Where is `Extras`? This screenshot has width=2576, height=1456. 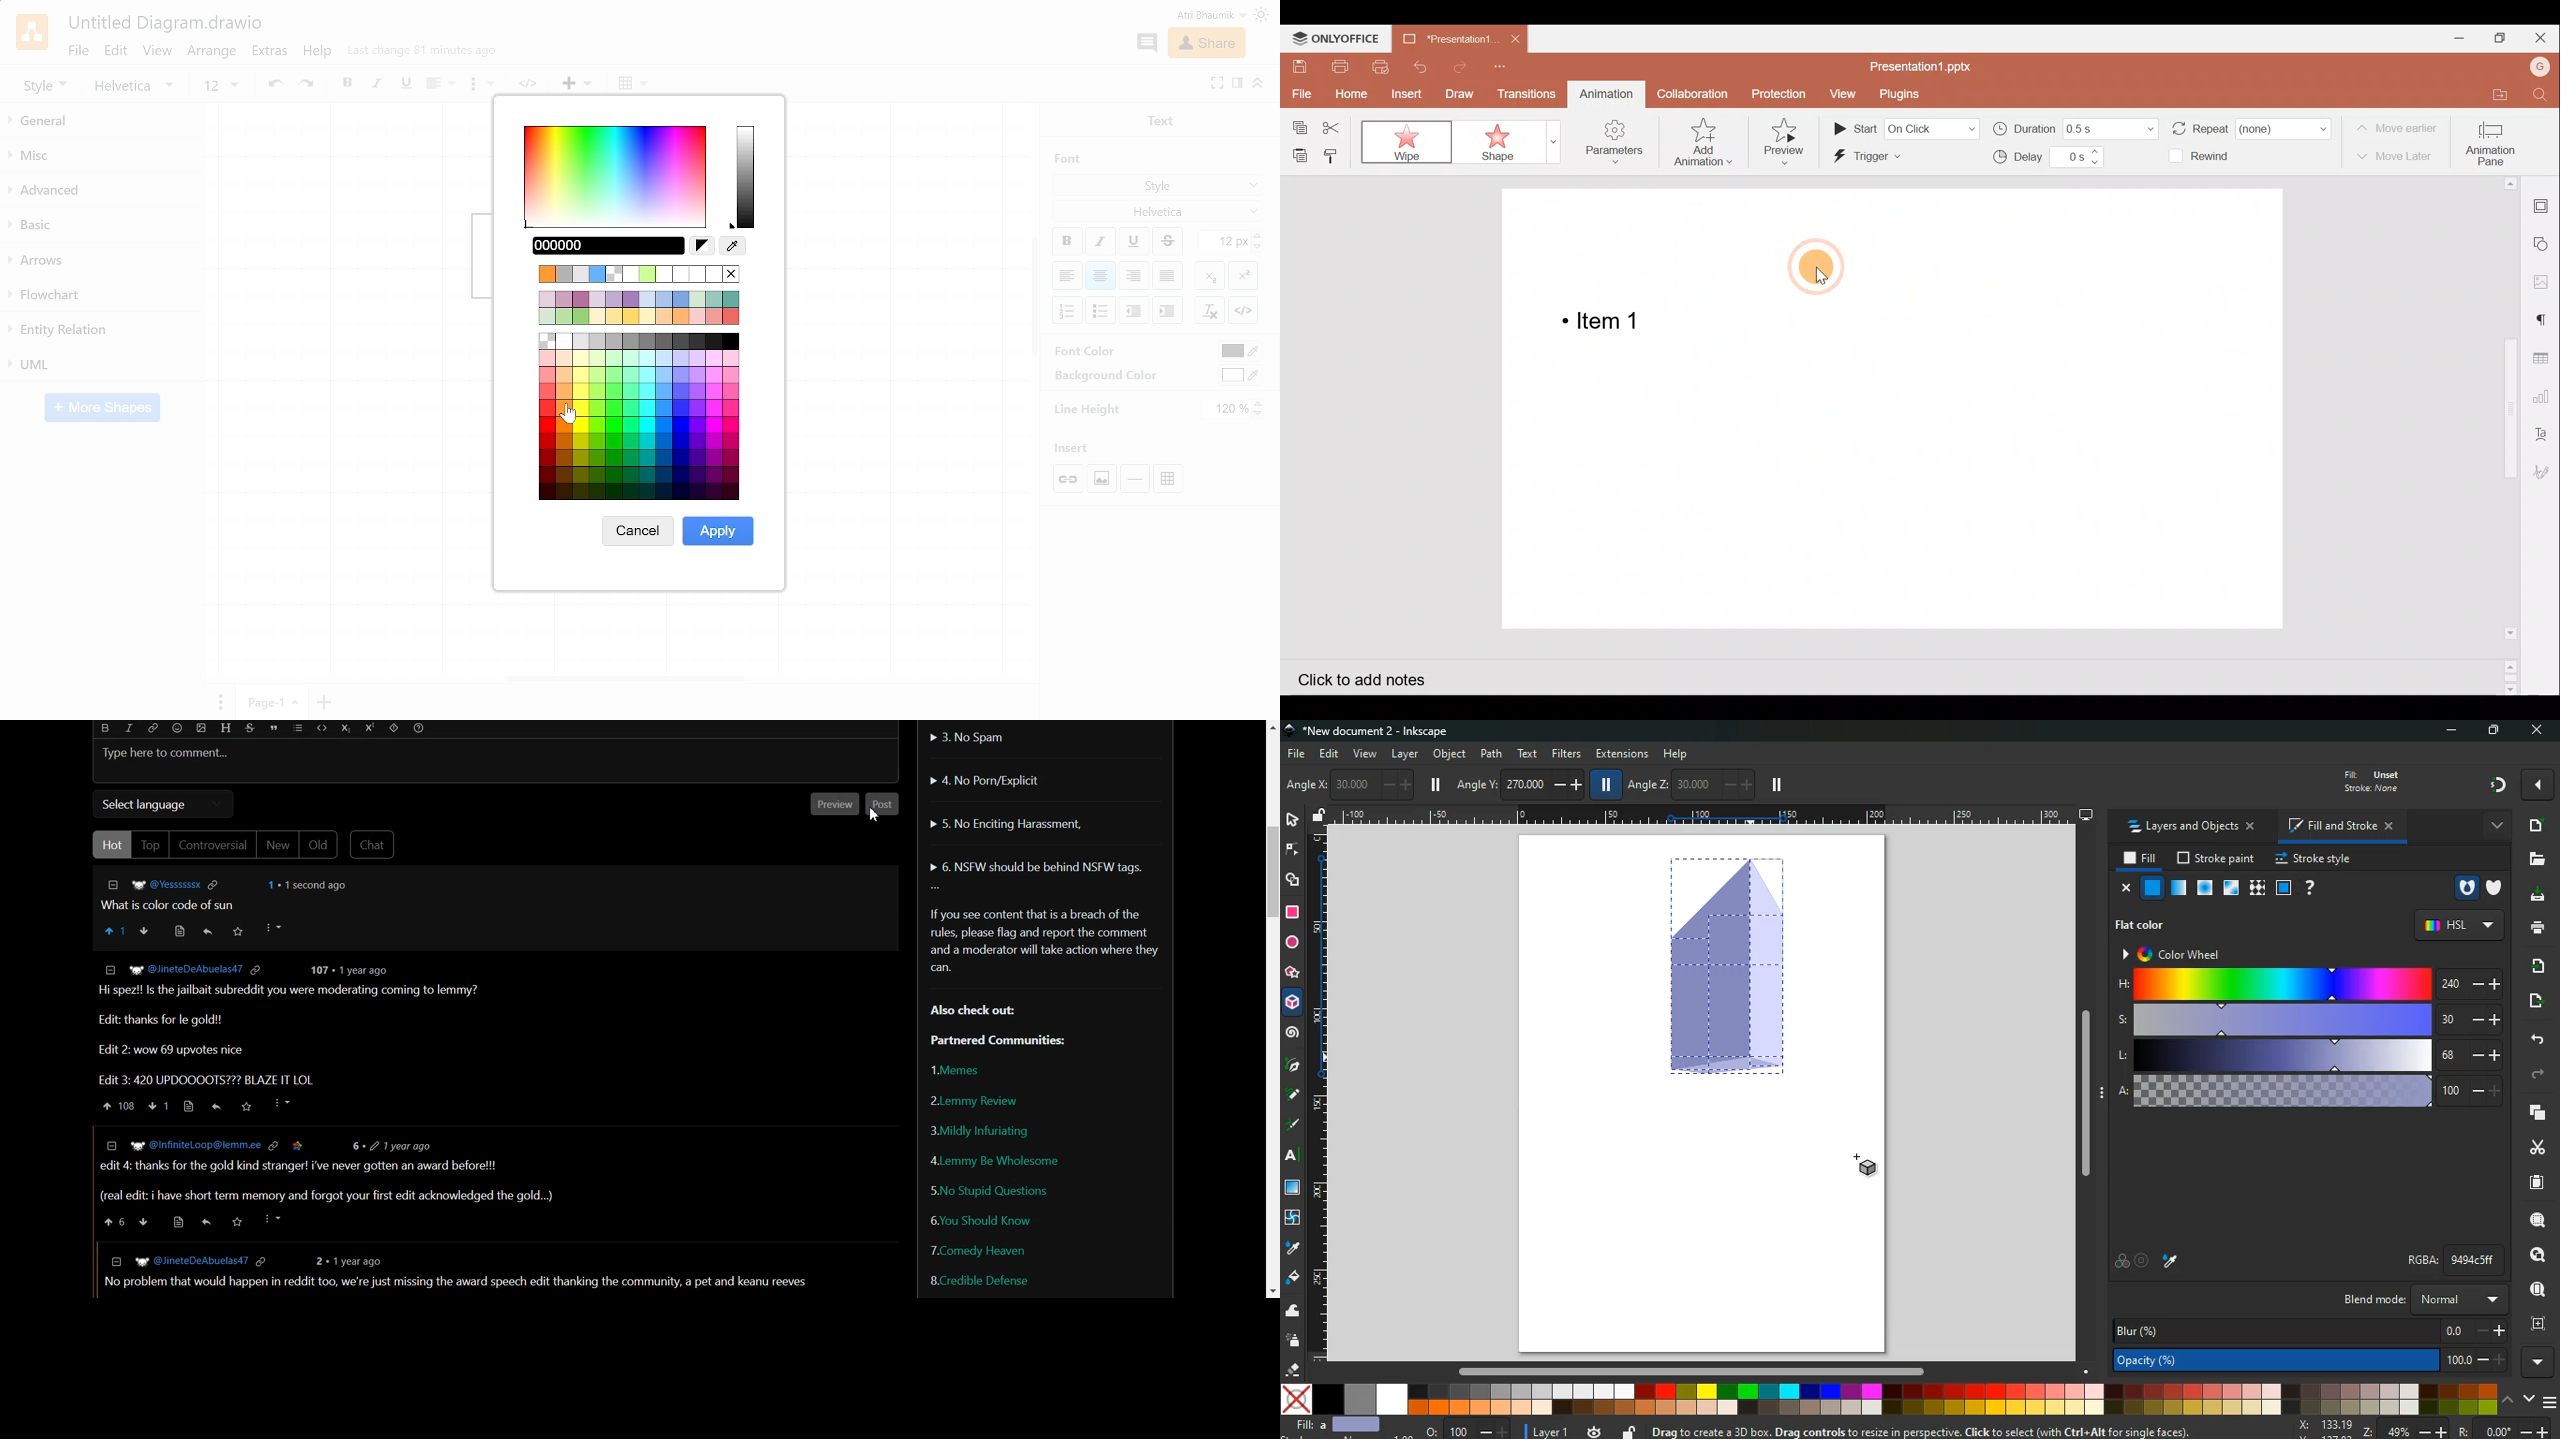 Extras is located at coordinates (272, 53).